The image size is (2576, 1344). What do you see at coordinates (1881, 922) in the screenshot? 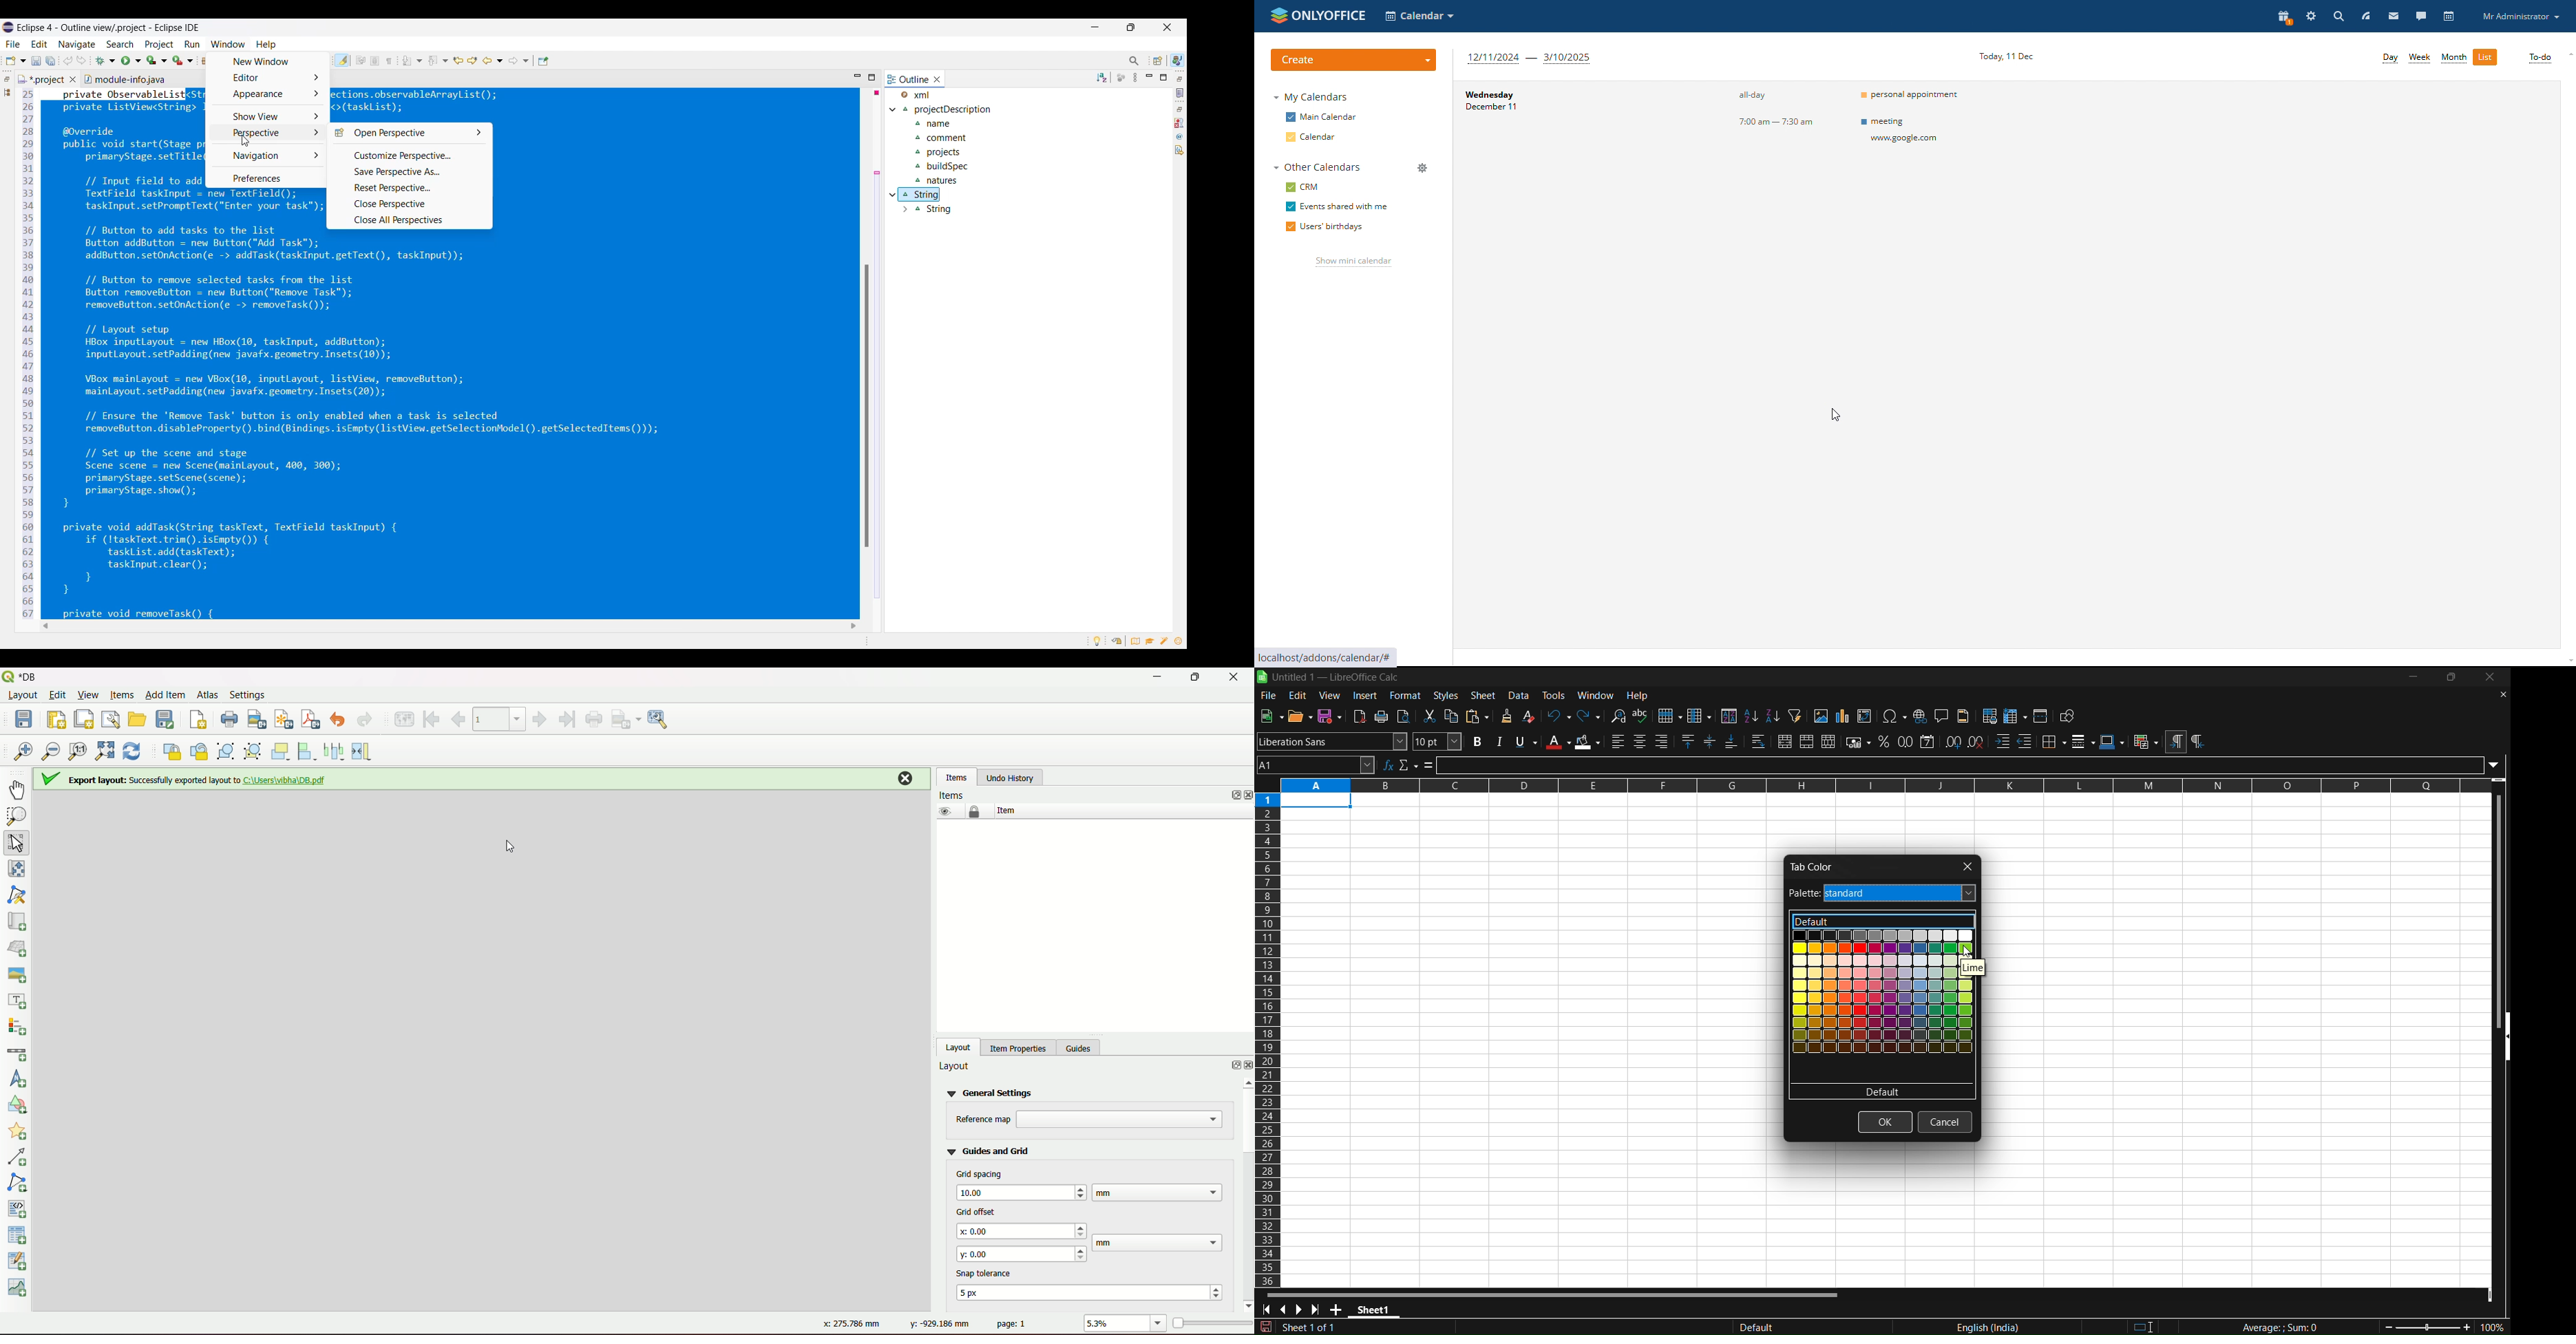
I see `default` at bounding box center [1881, 922].